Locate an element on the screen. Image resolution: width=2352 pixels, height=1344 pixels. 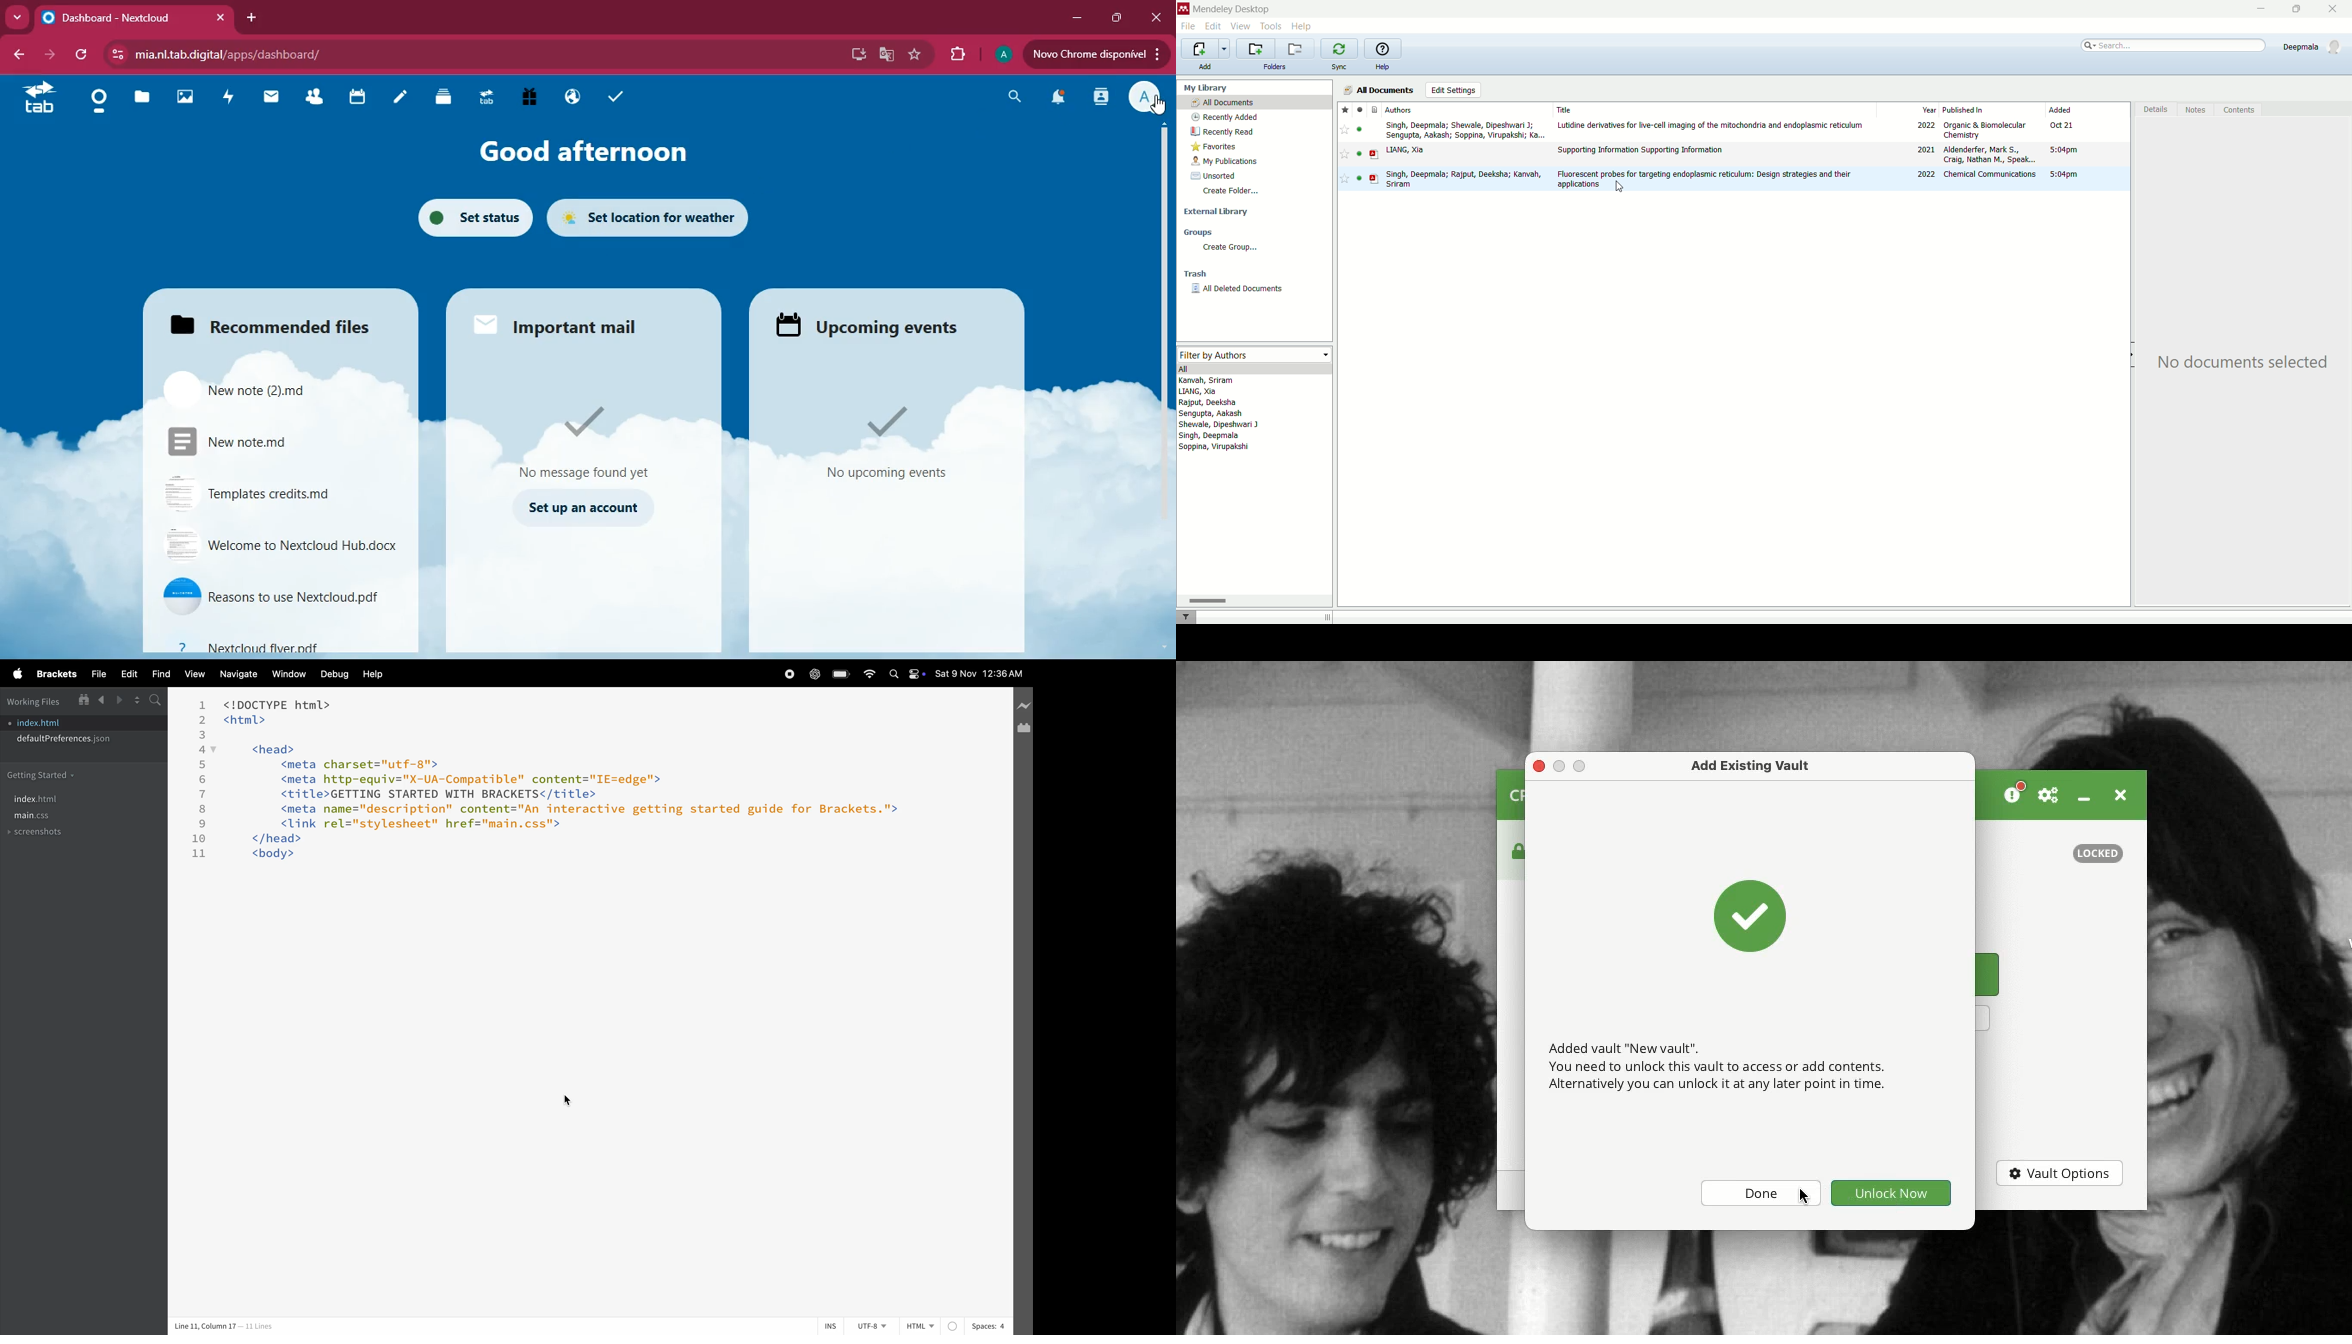
update is located at coordinates (1093, 54).